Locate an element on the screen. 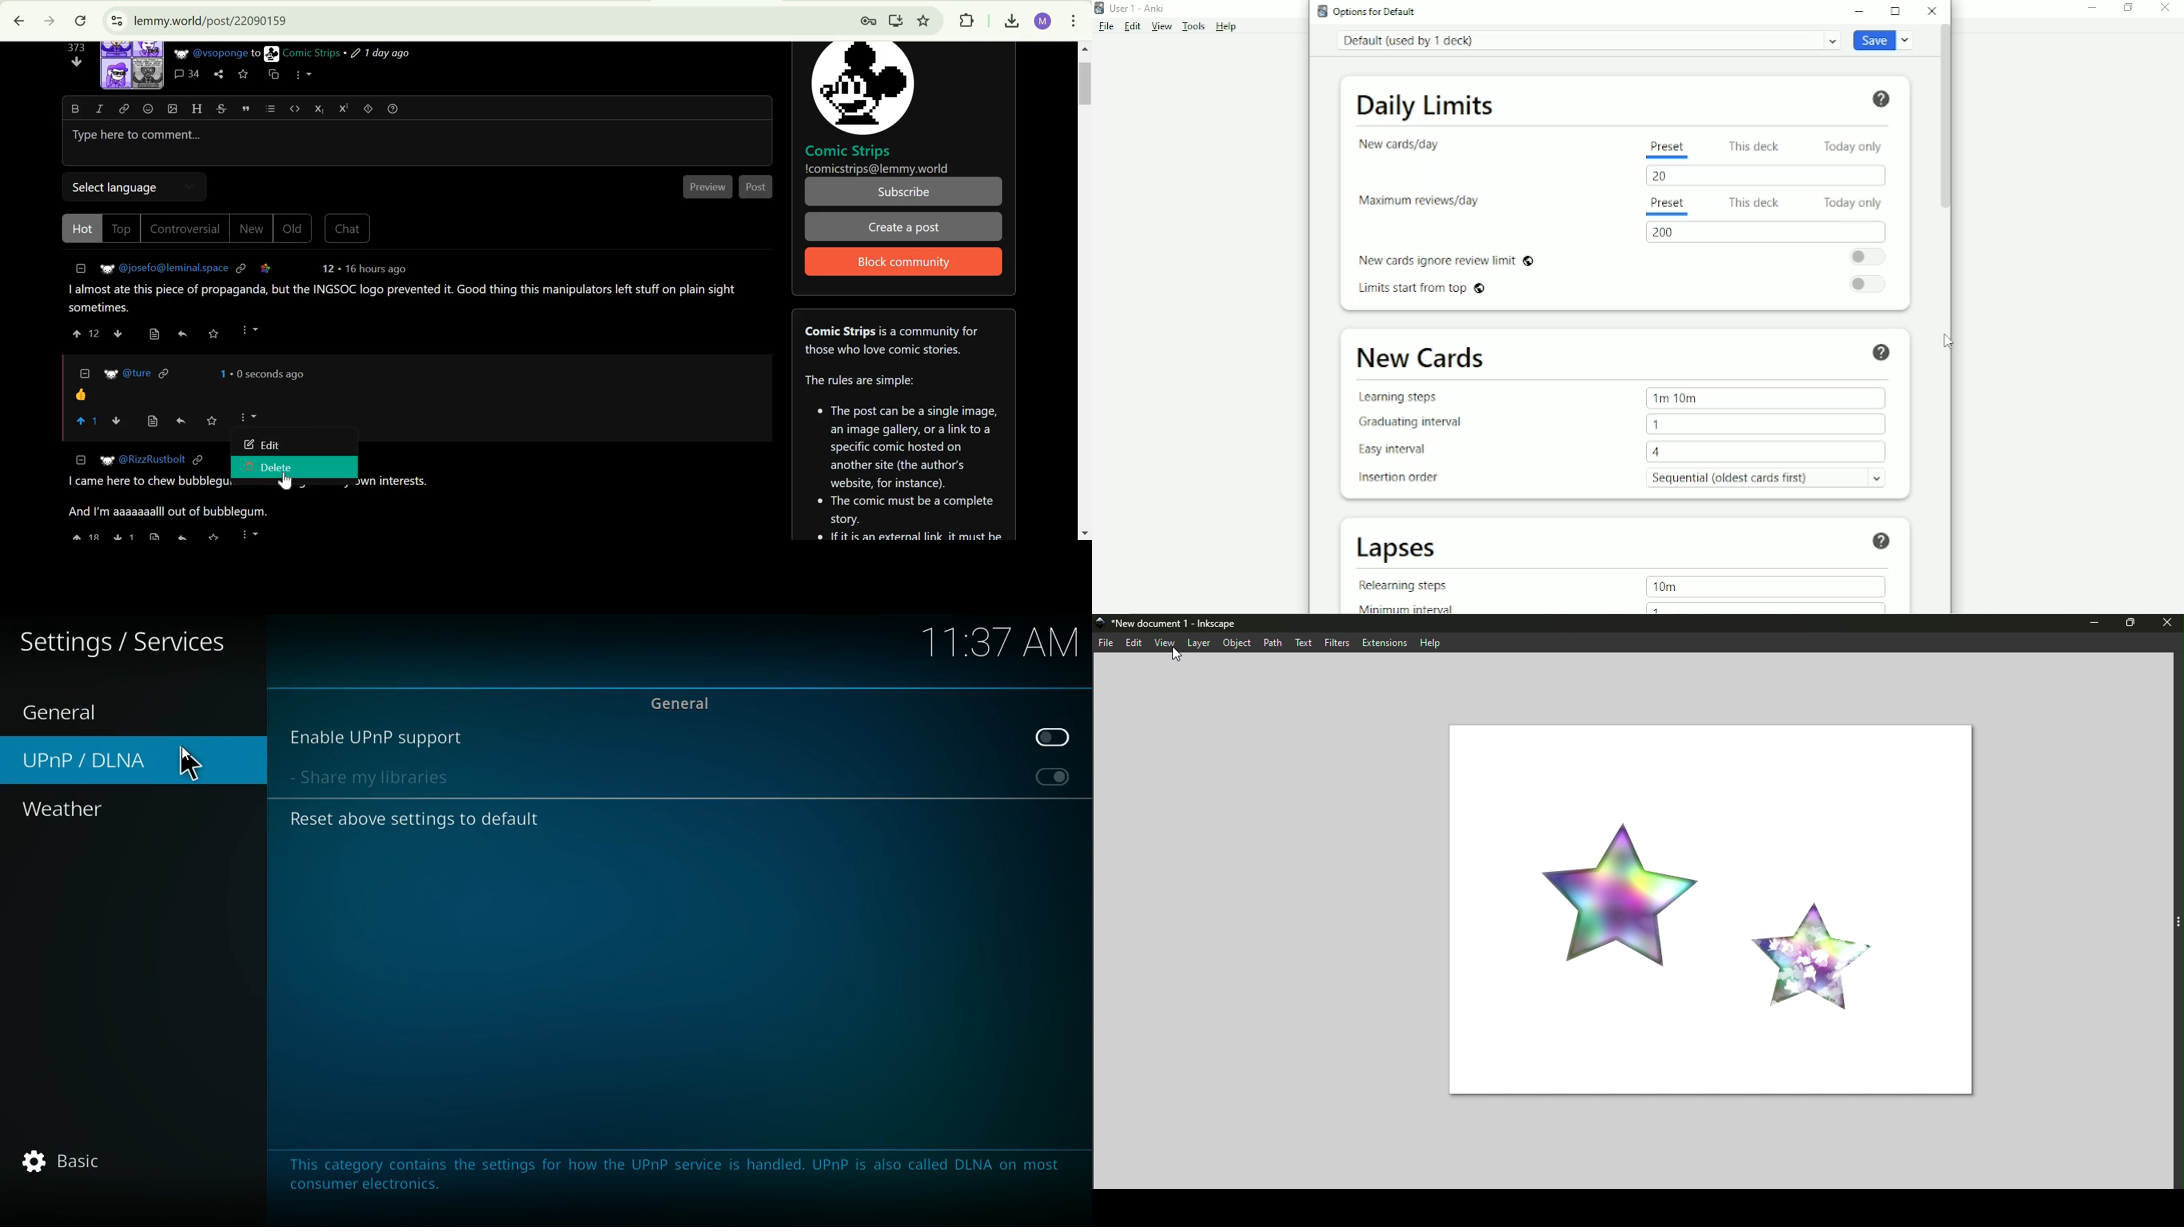 The height and width of the screenshot is (1232, 2184). 11:37 AM is located at coordinates (998, 645).